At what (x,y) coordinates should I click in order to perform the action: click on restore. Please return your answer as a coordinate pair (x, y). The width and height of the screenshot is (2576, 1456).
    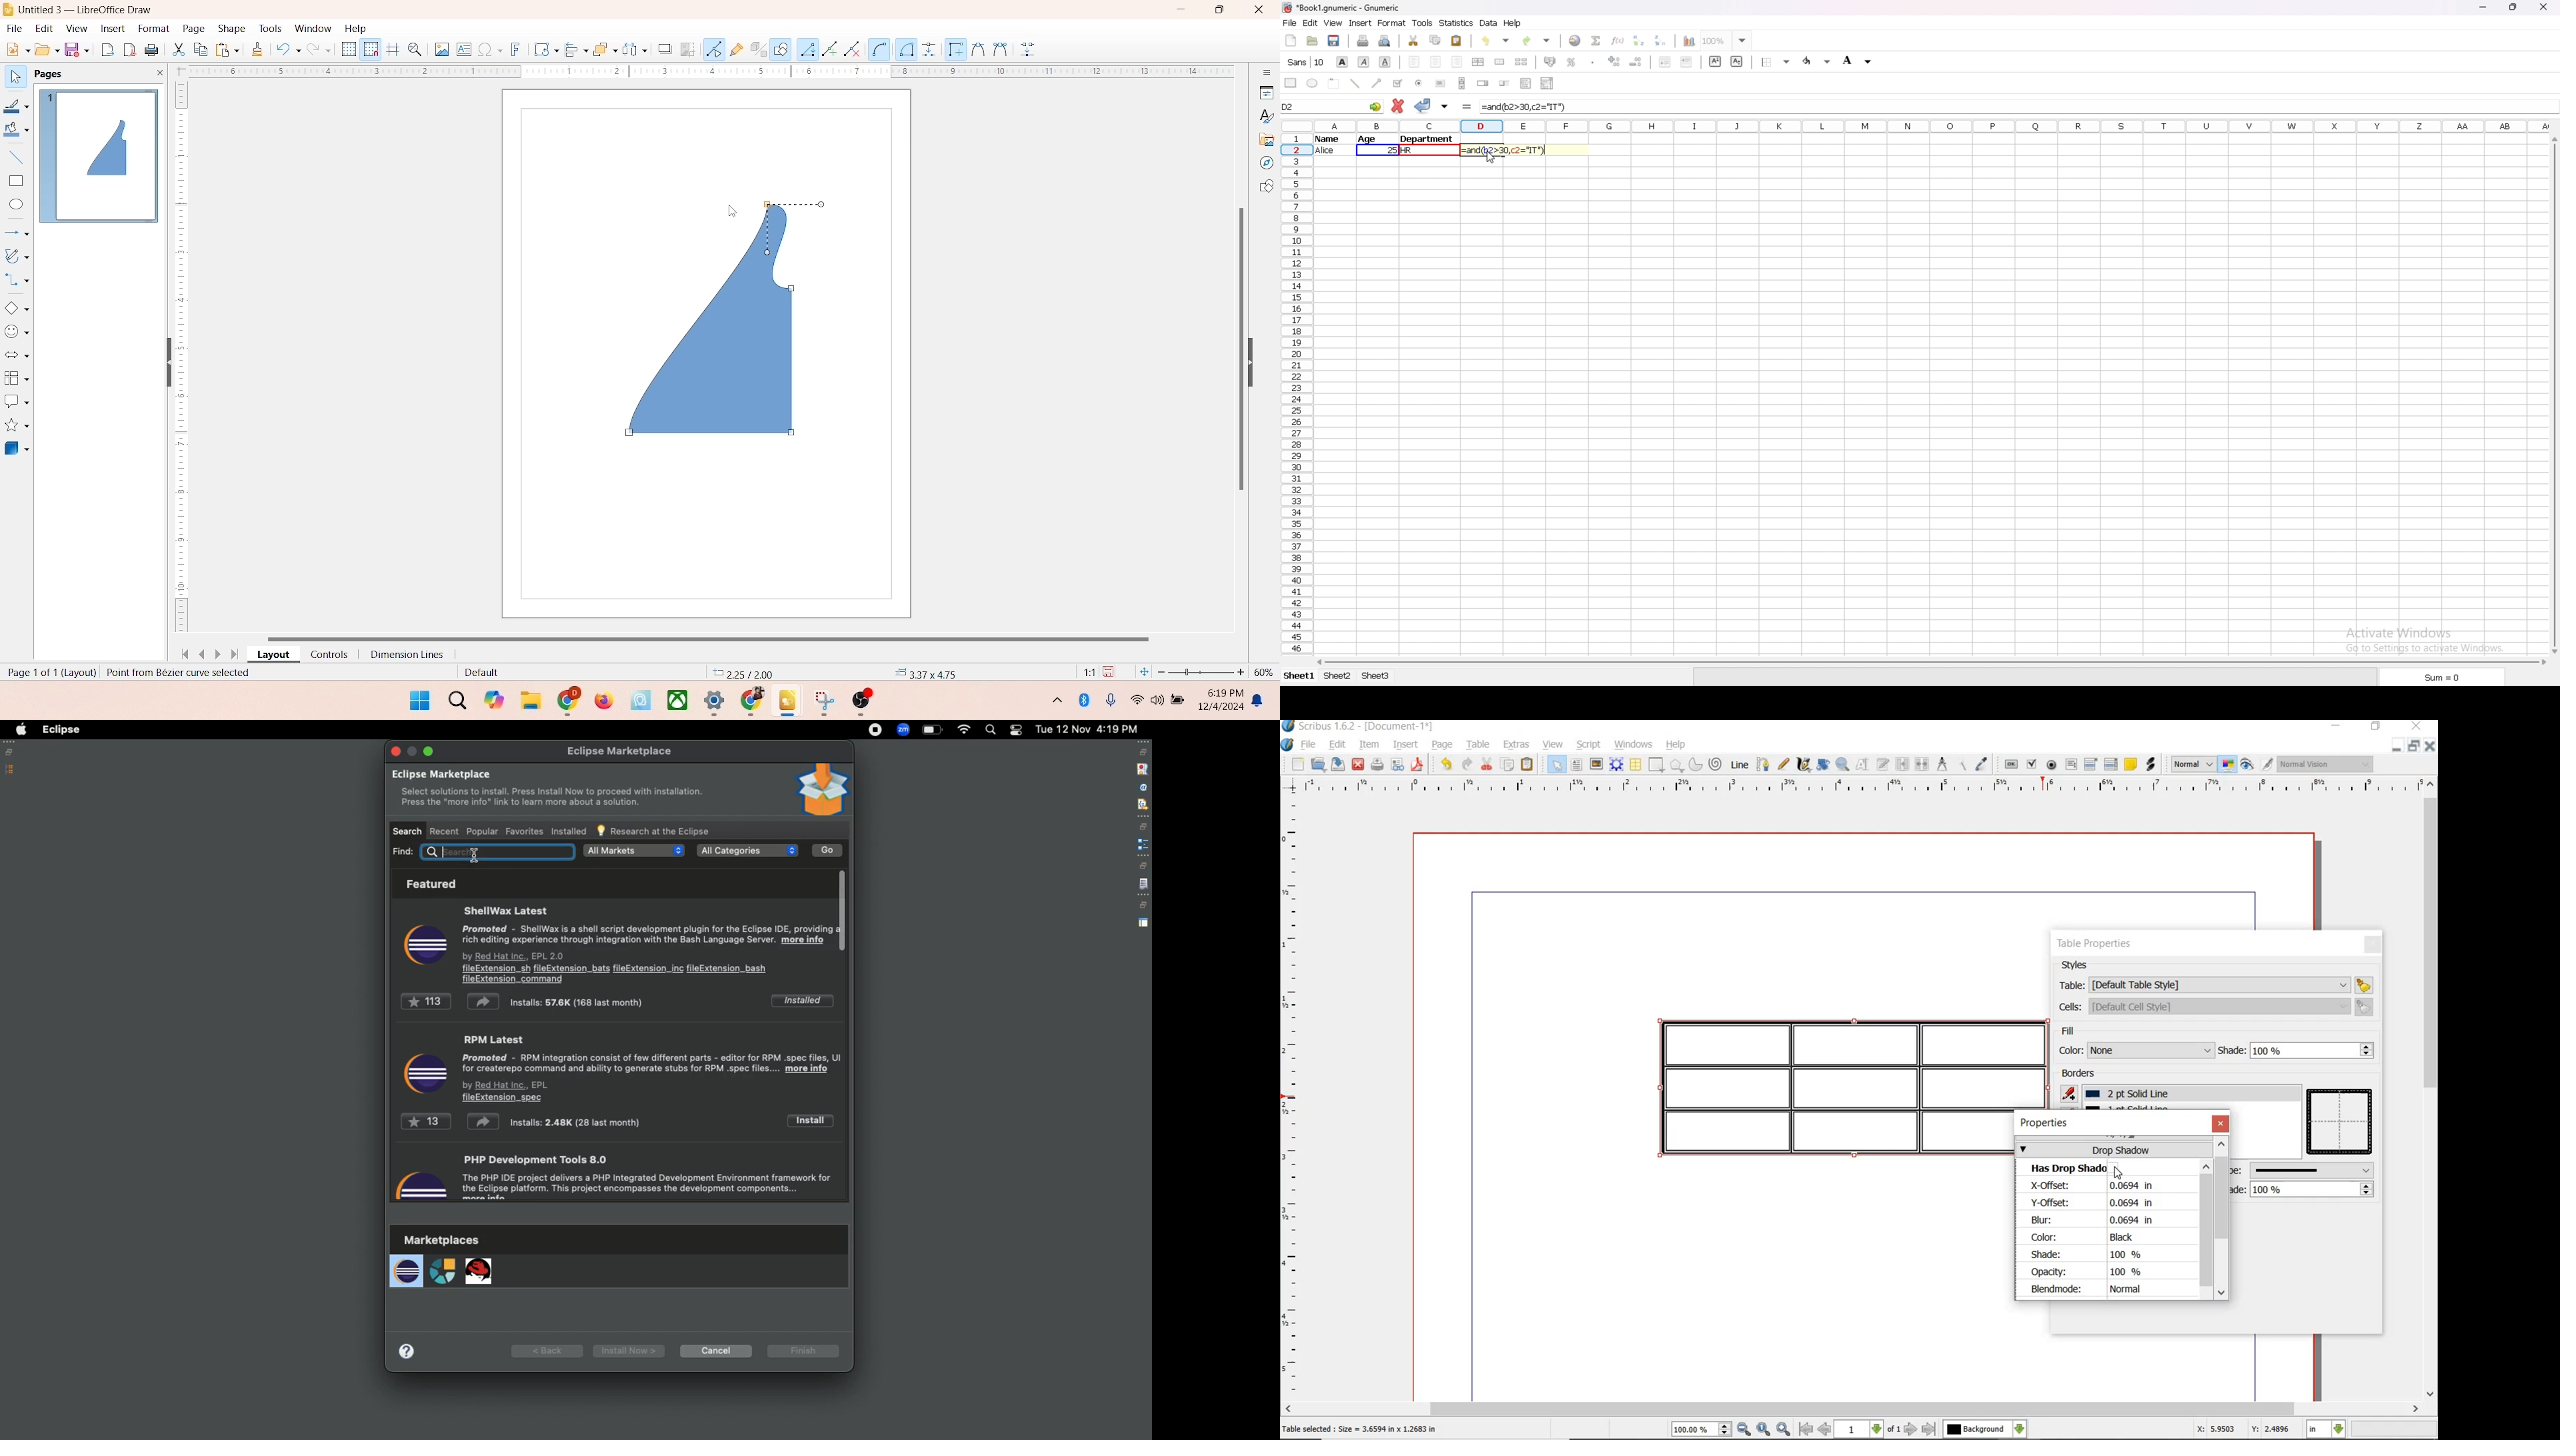
    Looking at the image, I should click on (1143, 752).